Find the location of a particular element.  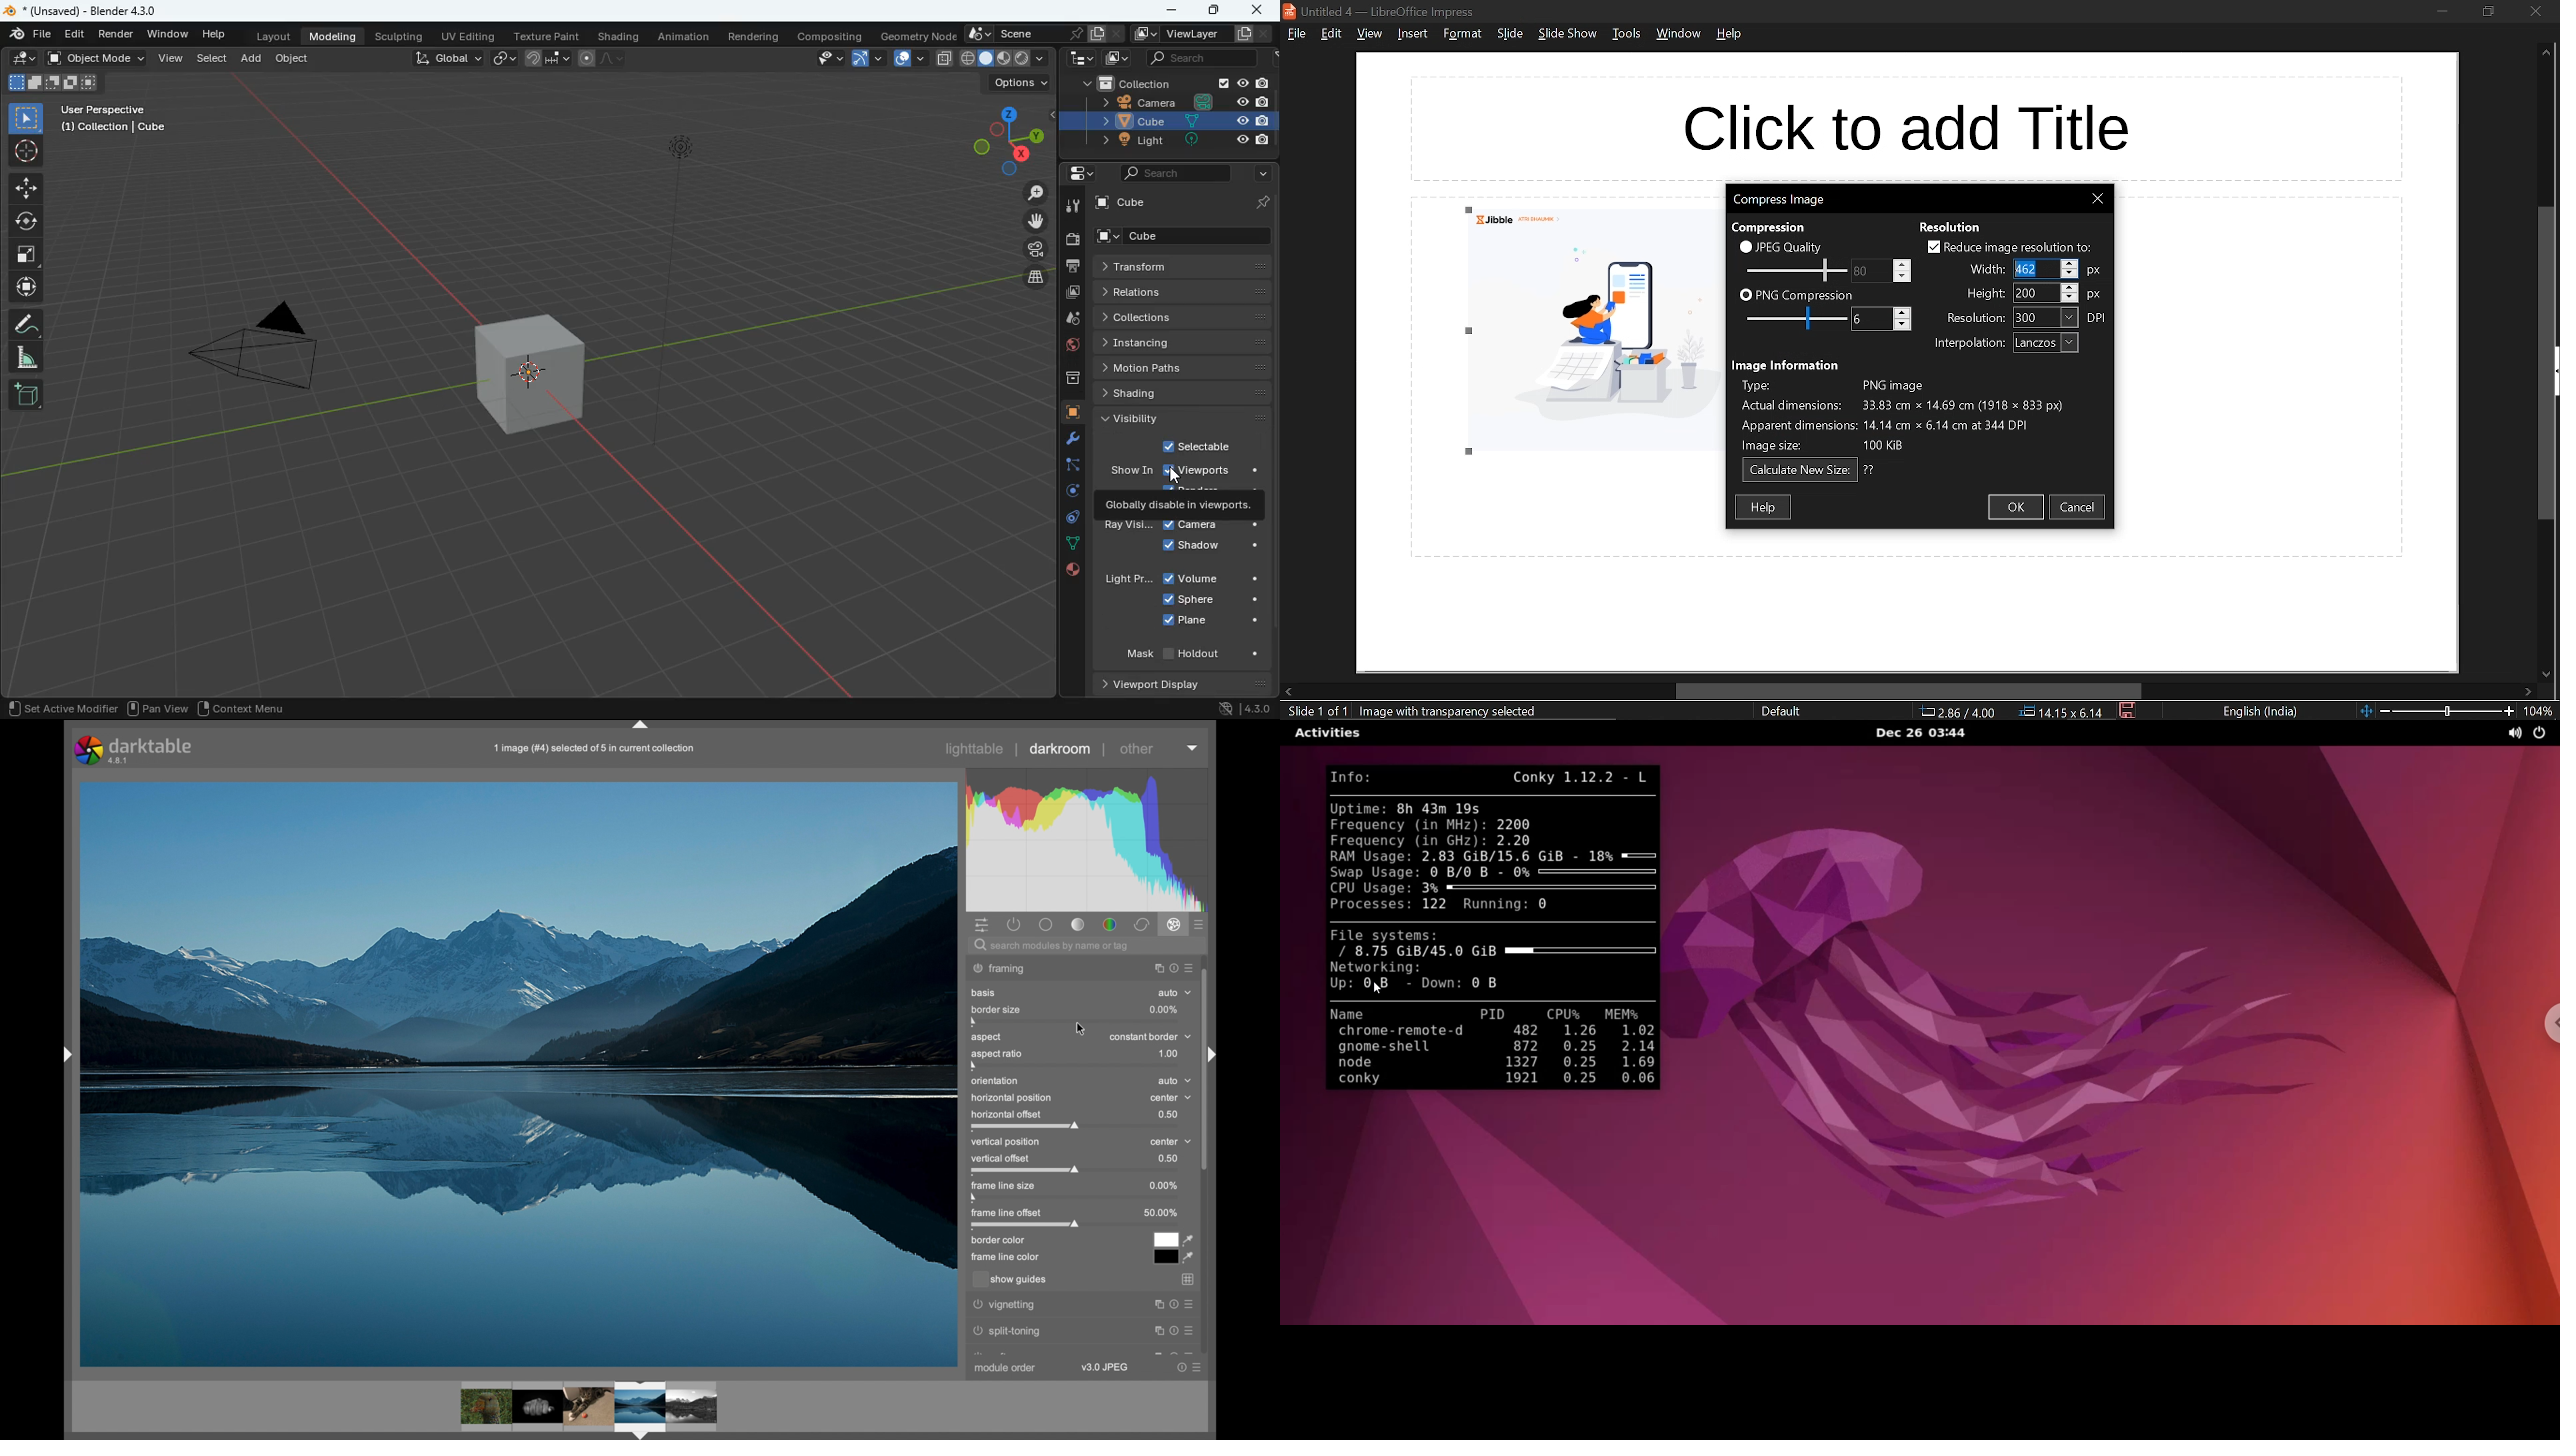

quick access panel is located at coordinates (983, 926).